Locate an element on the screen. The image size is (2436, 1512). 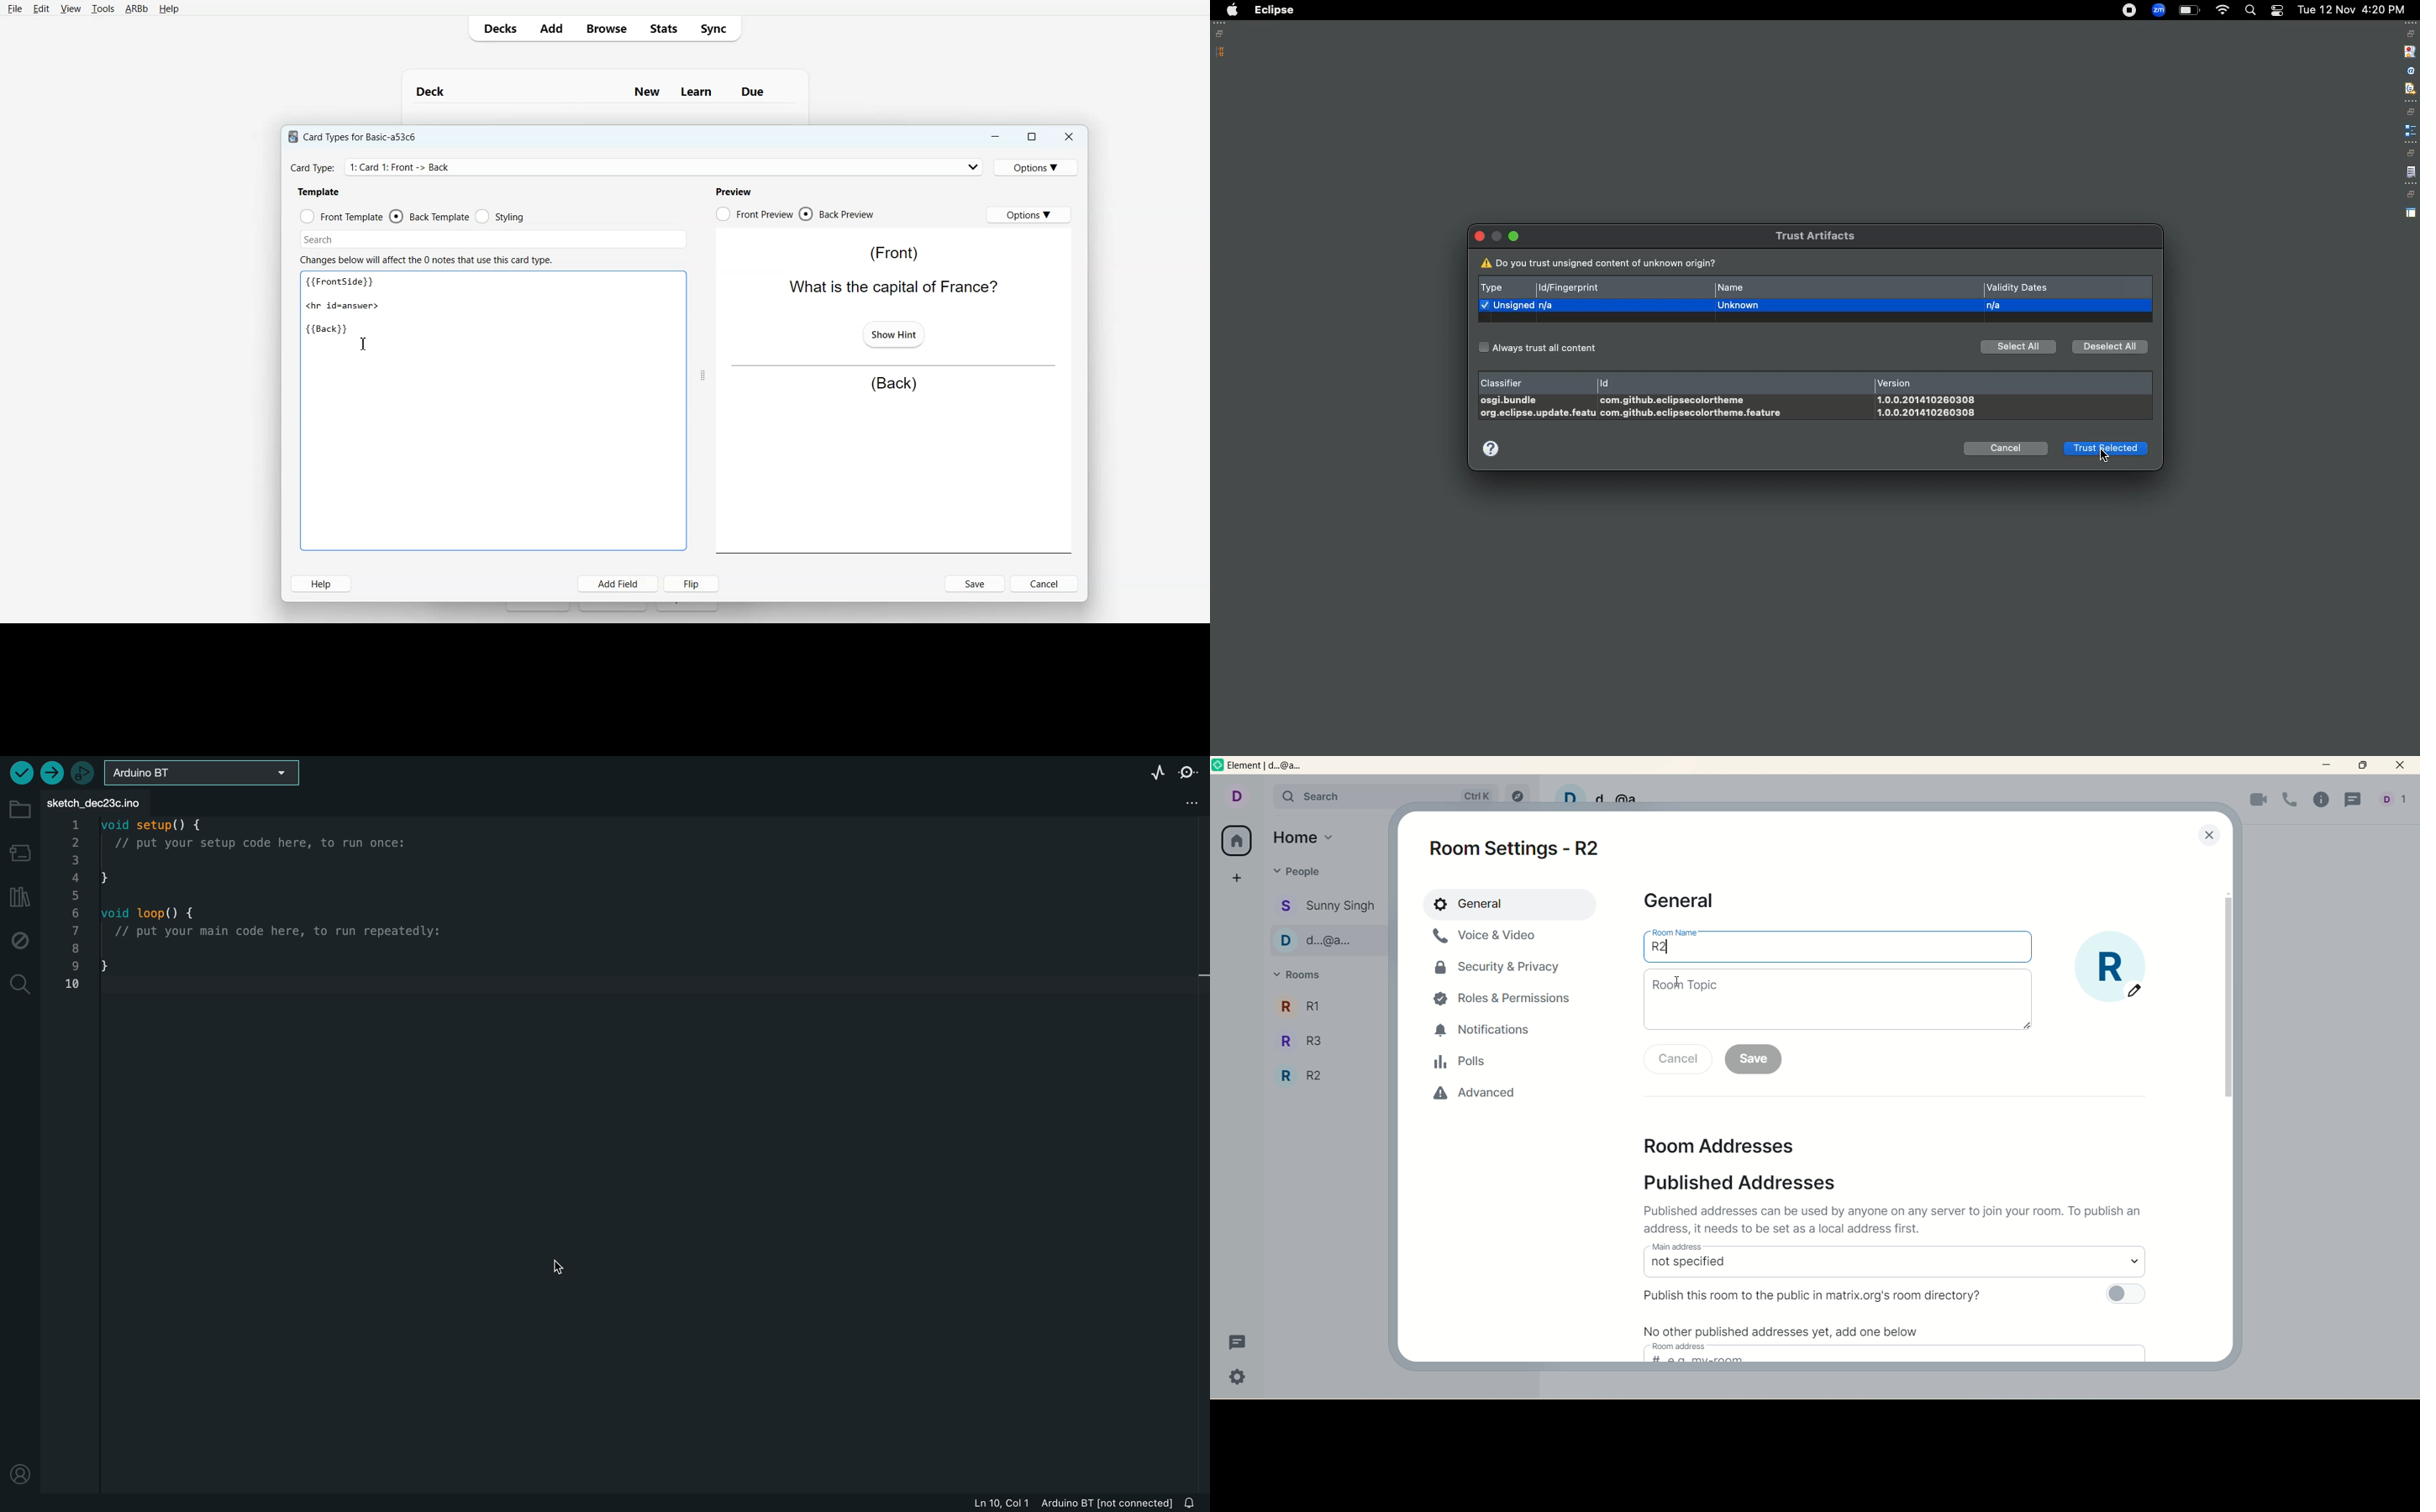
Sunny singh is located at coordinates (1328, 906).